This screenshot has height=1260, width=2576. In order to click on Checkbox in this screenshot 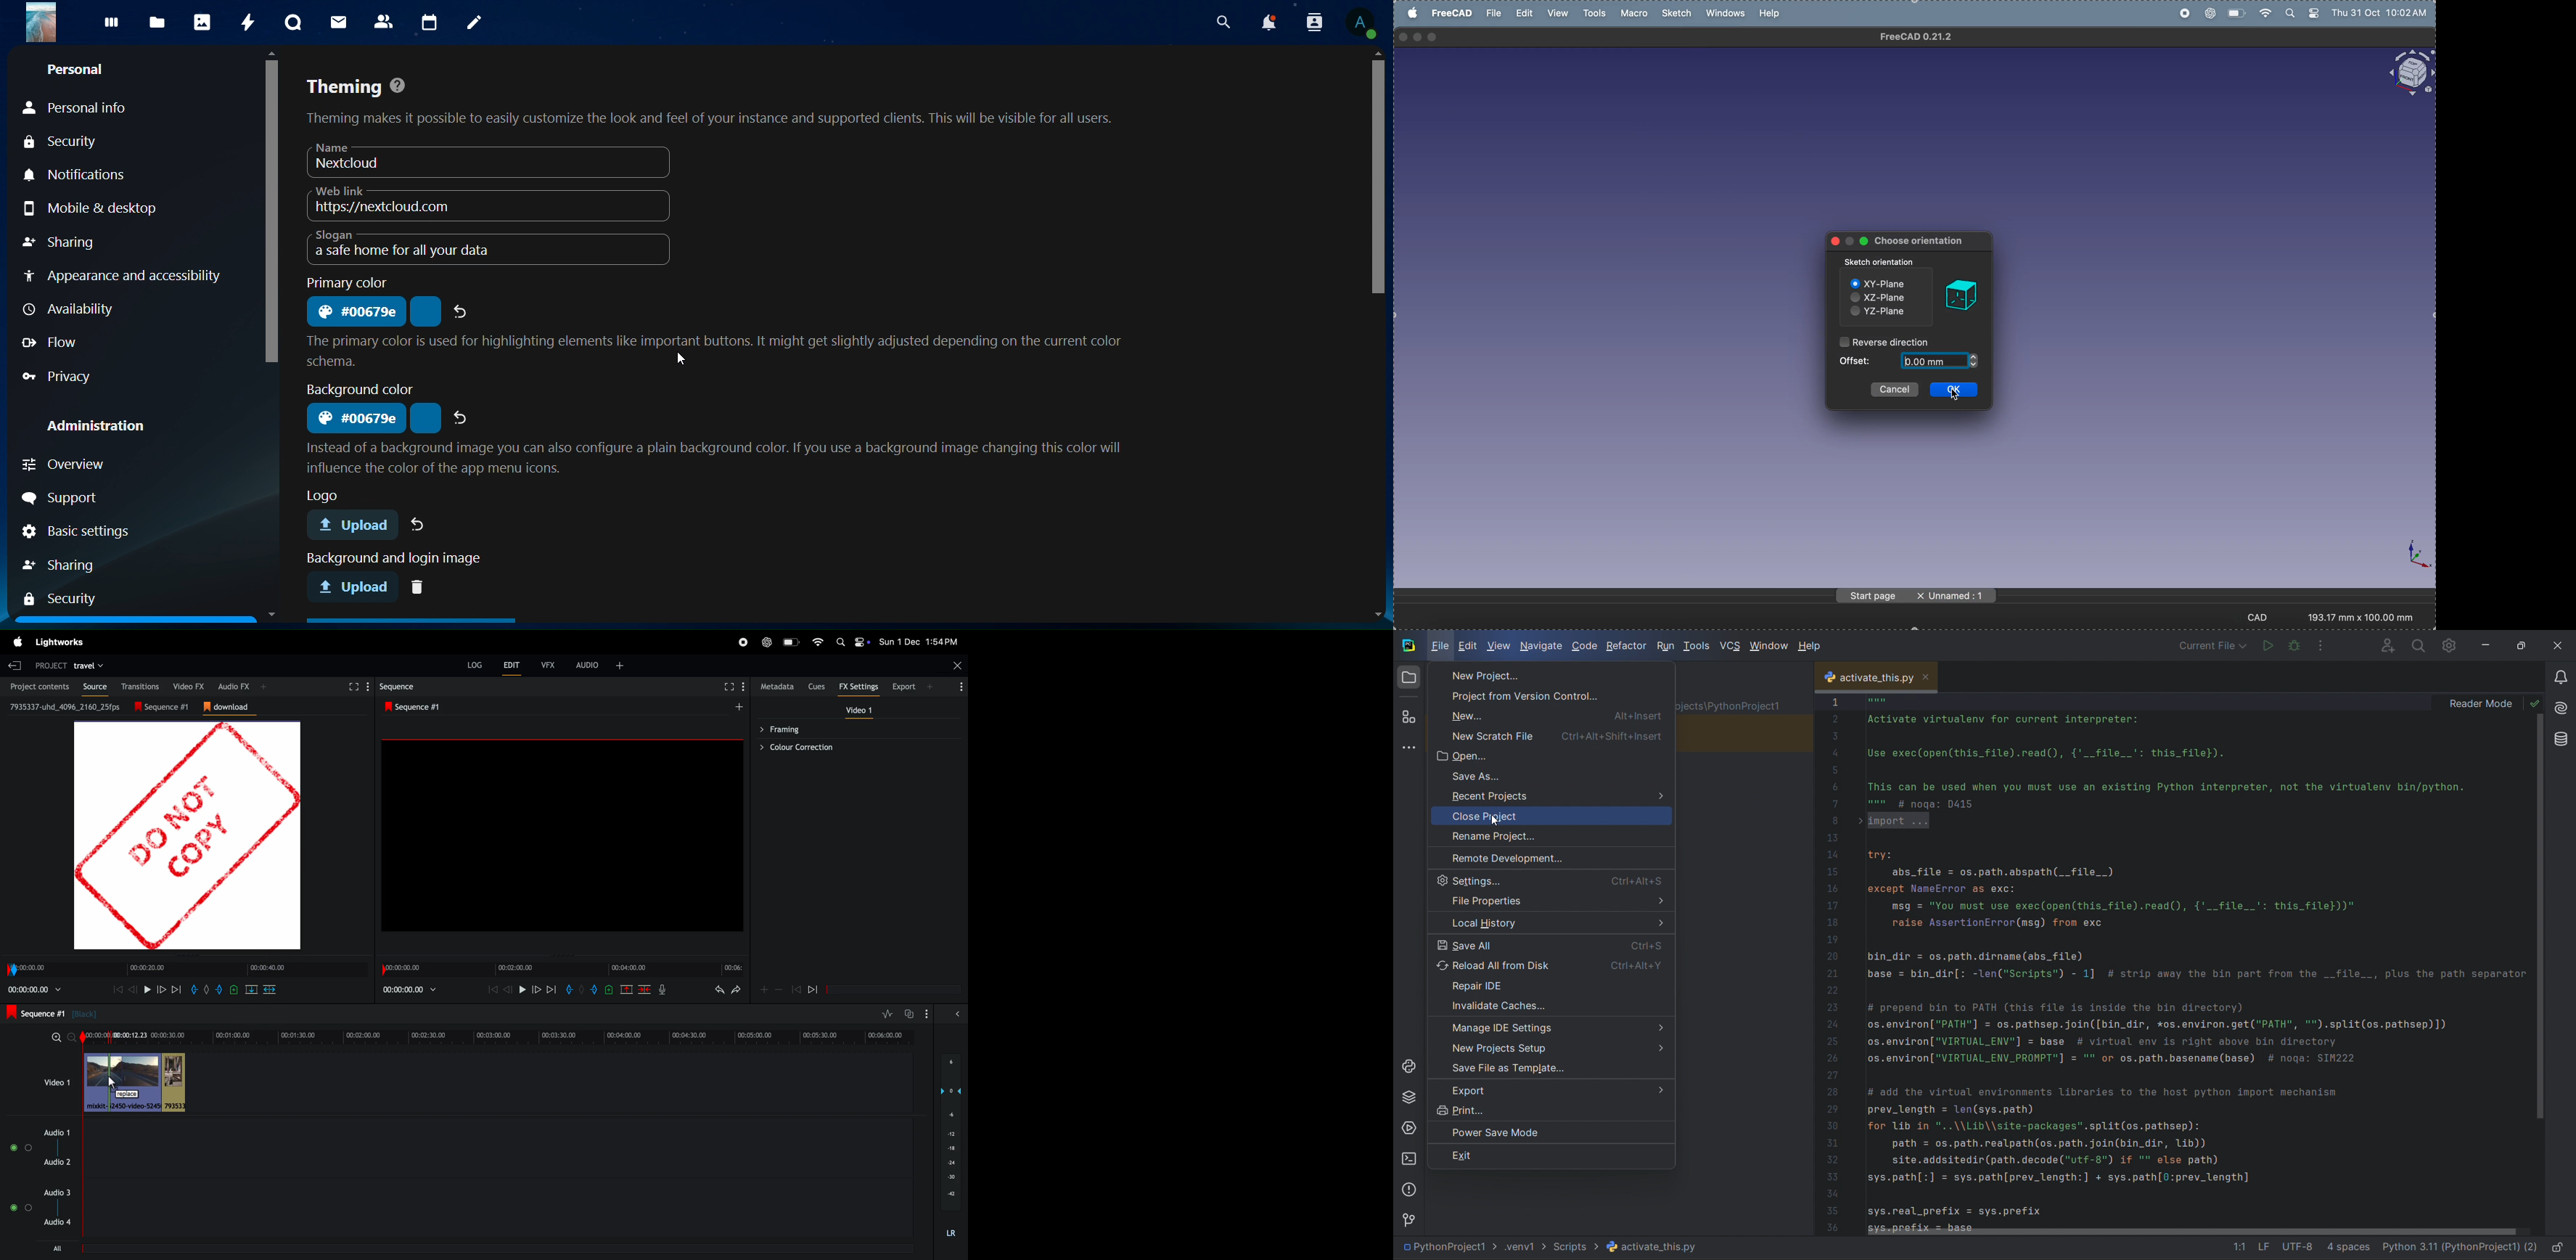, I will do `click(1856, 298)`.